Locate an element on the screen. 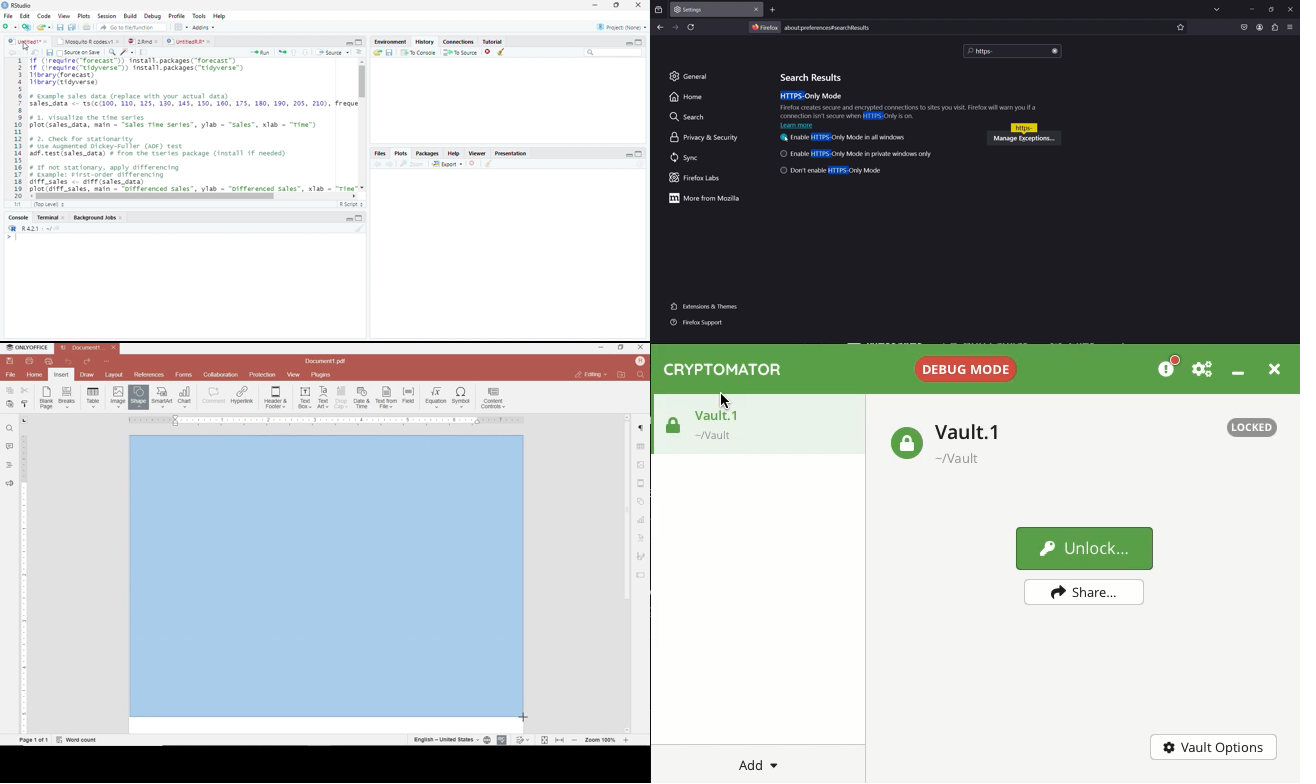  Help is located at coordinates (454, 154).